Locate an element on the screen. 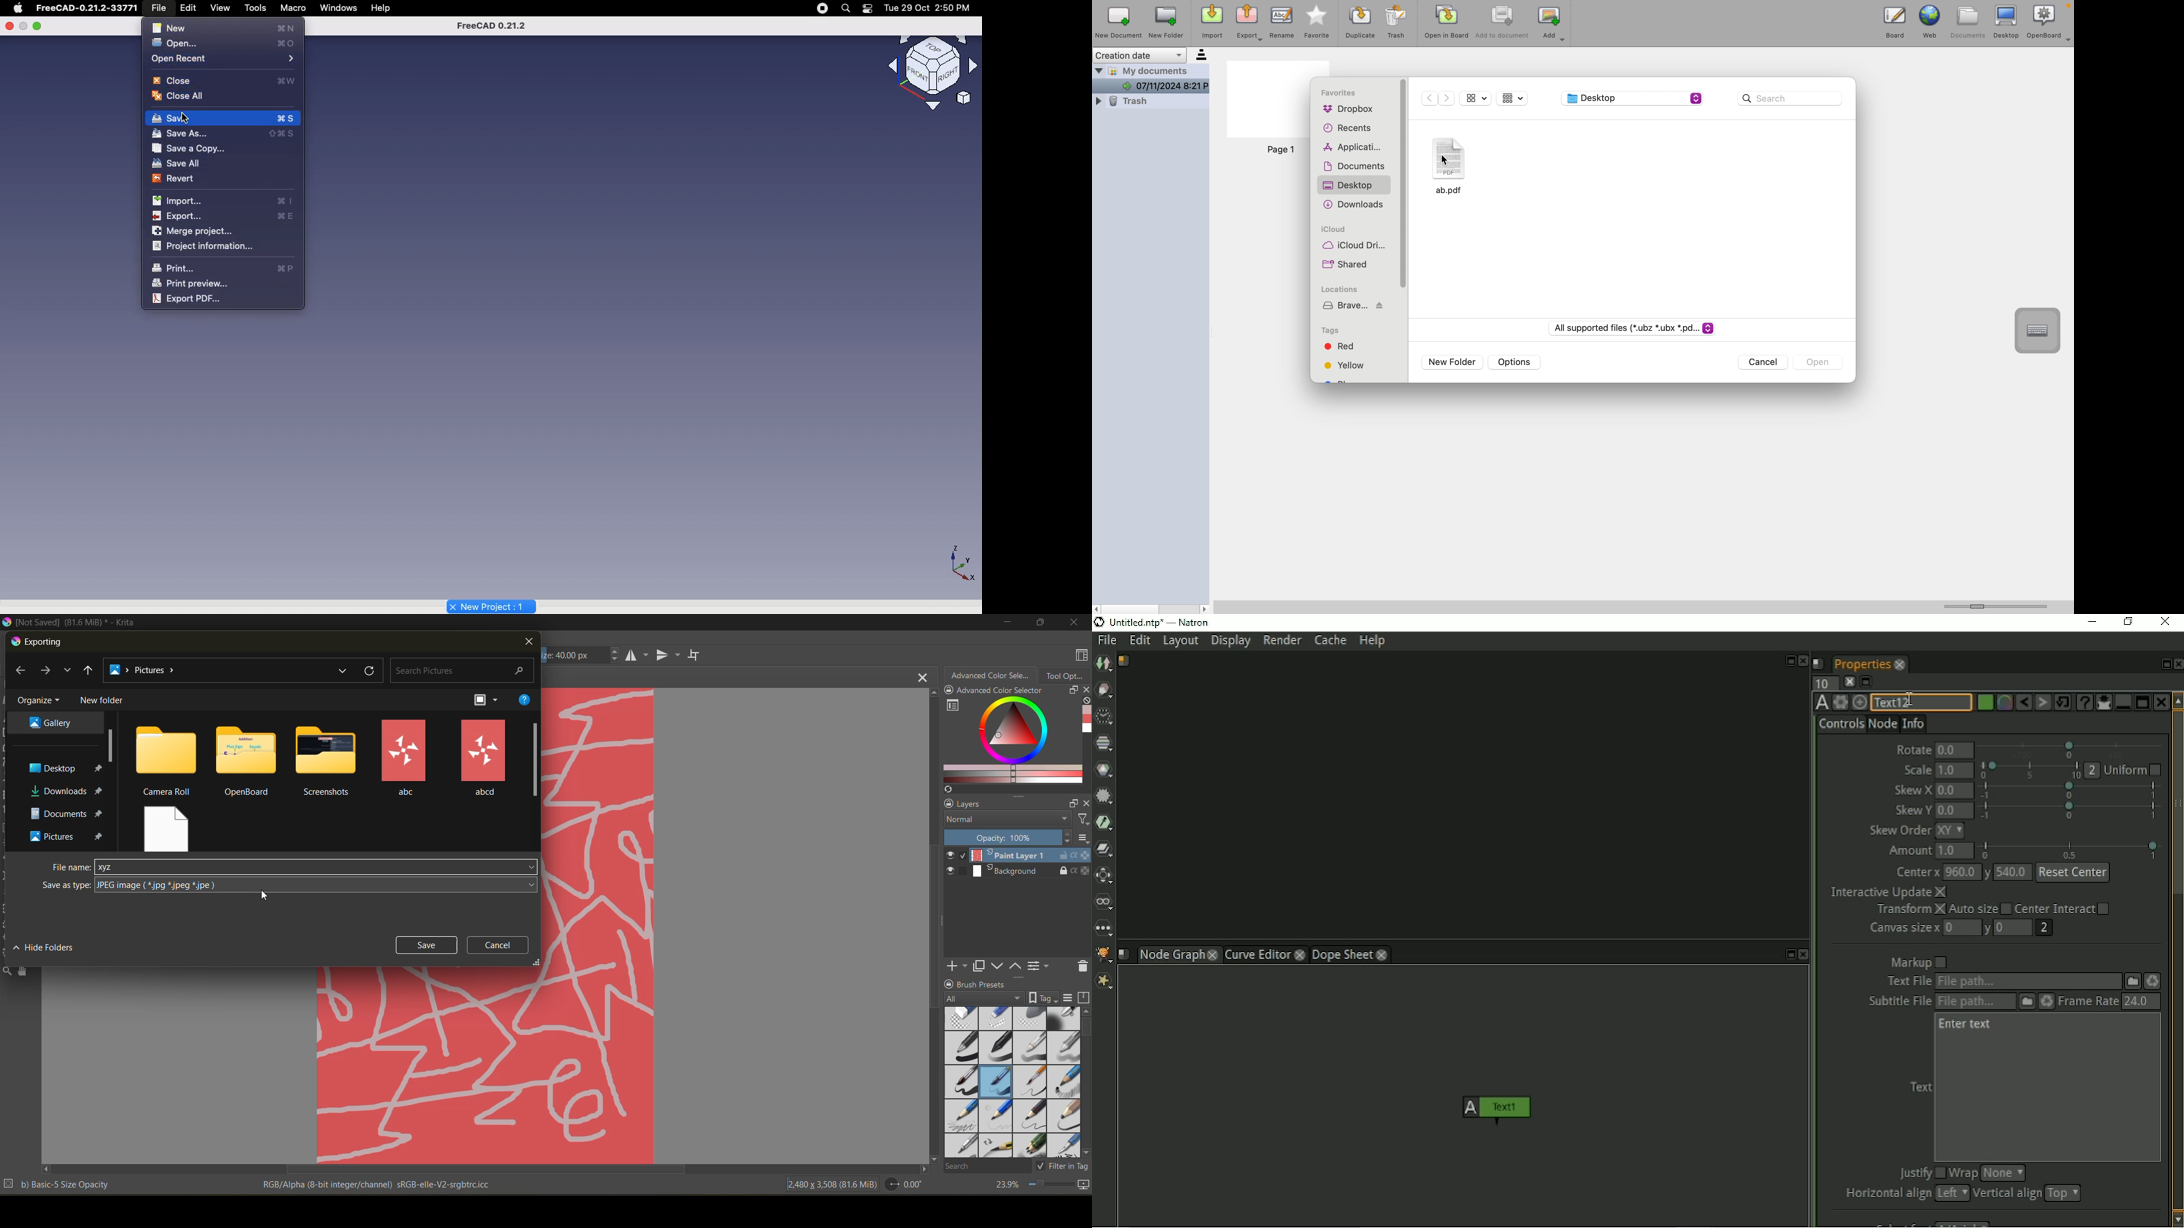 The height and width of the screenshot is (1232, 2184). none is located at coordinates (2003, 1173).